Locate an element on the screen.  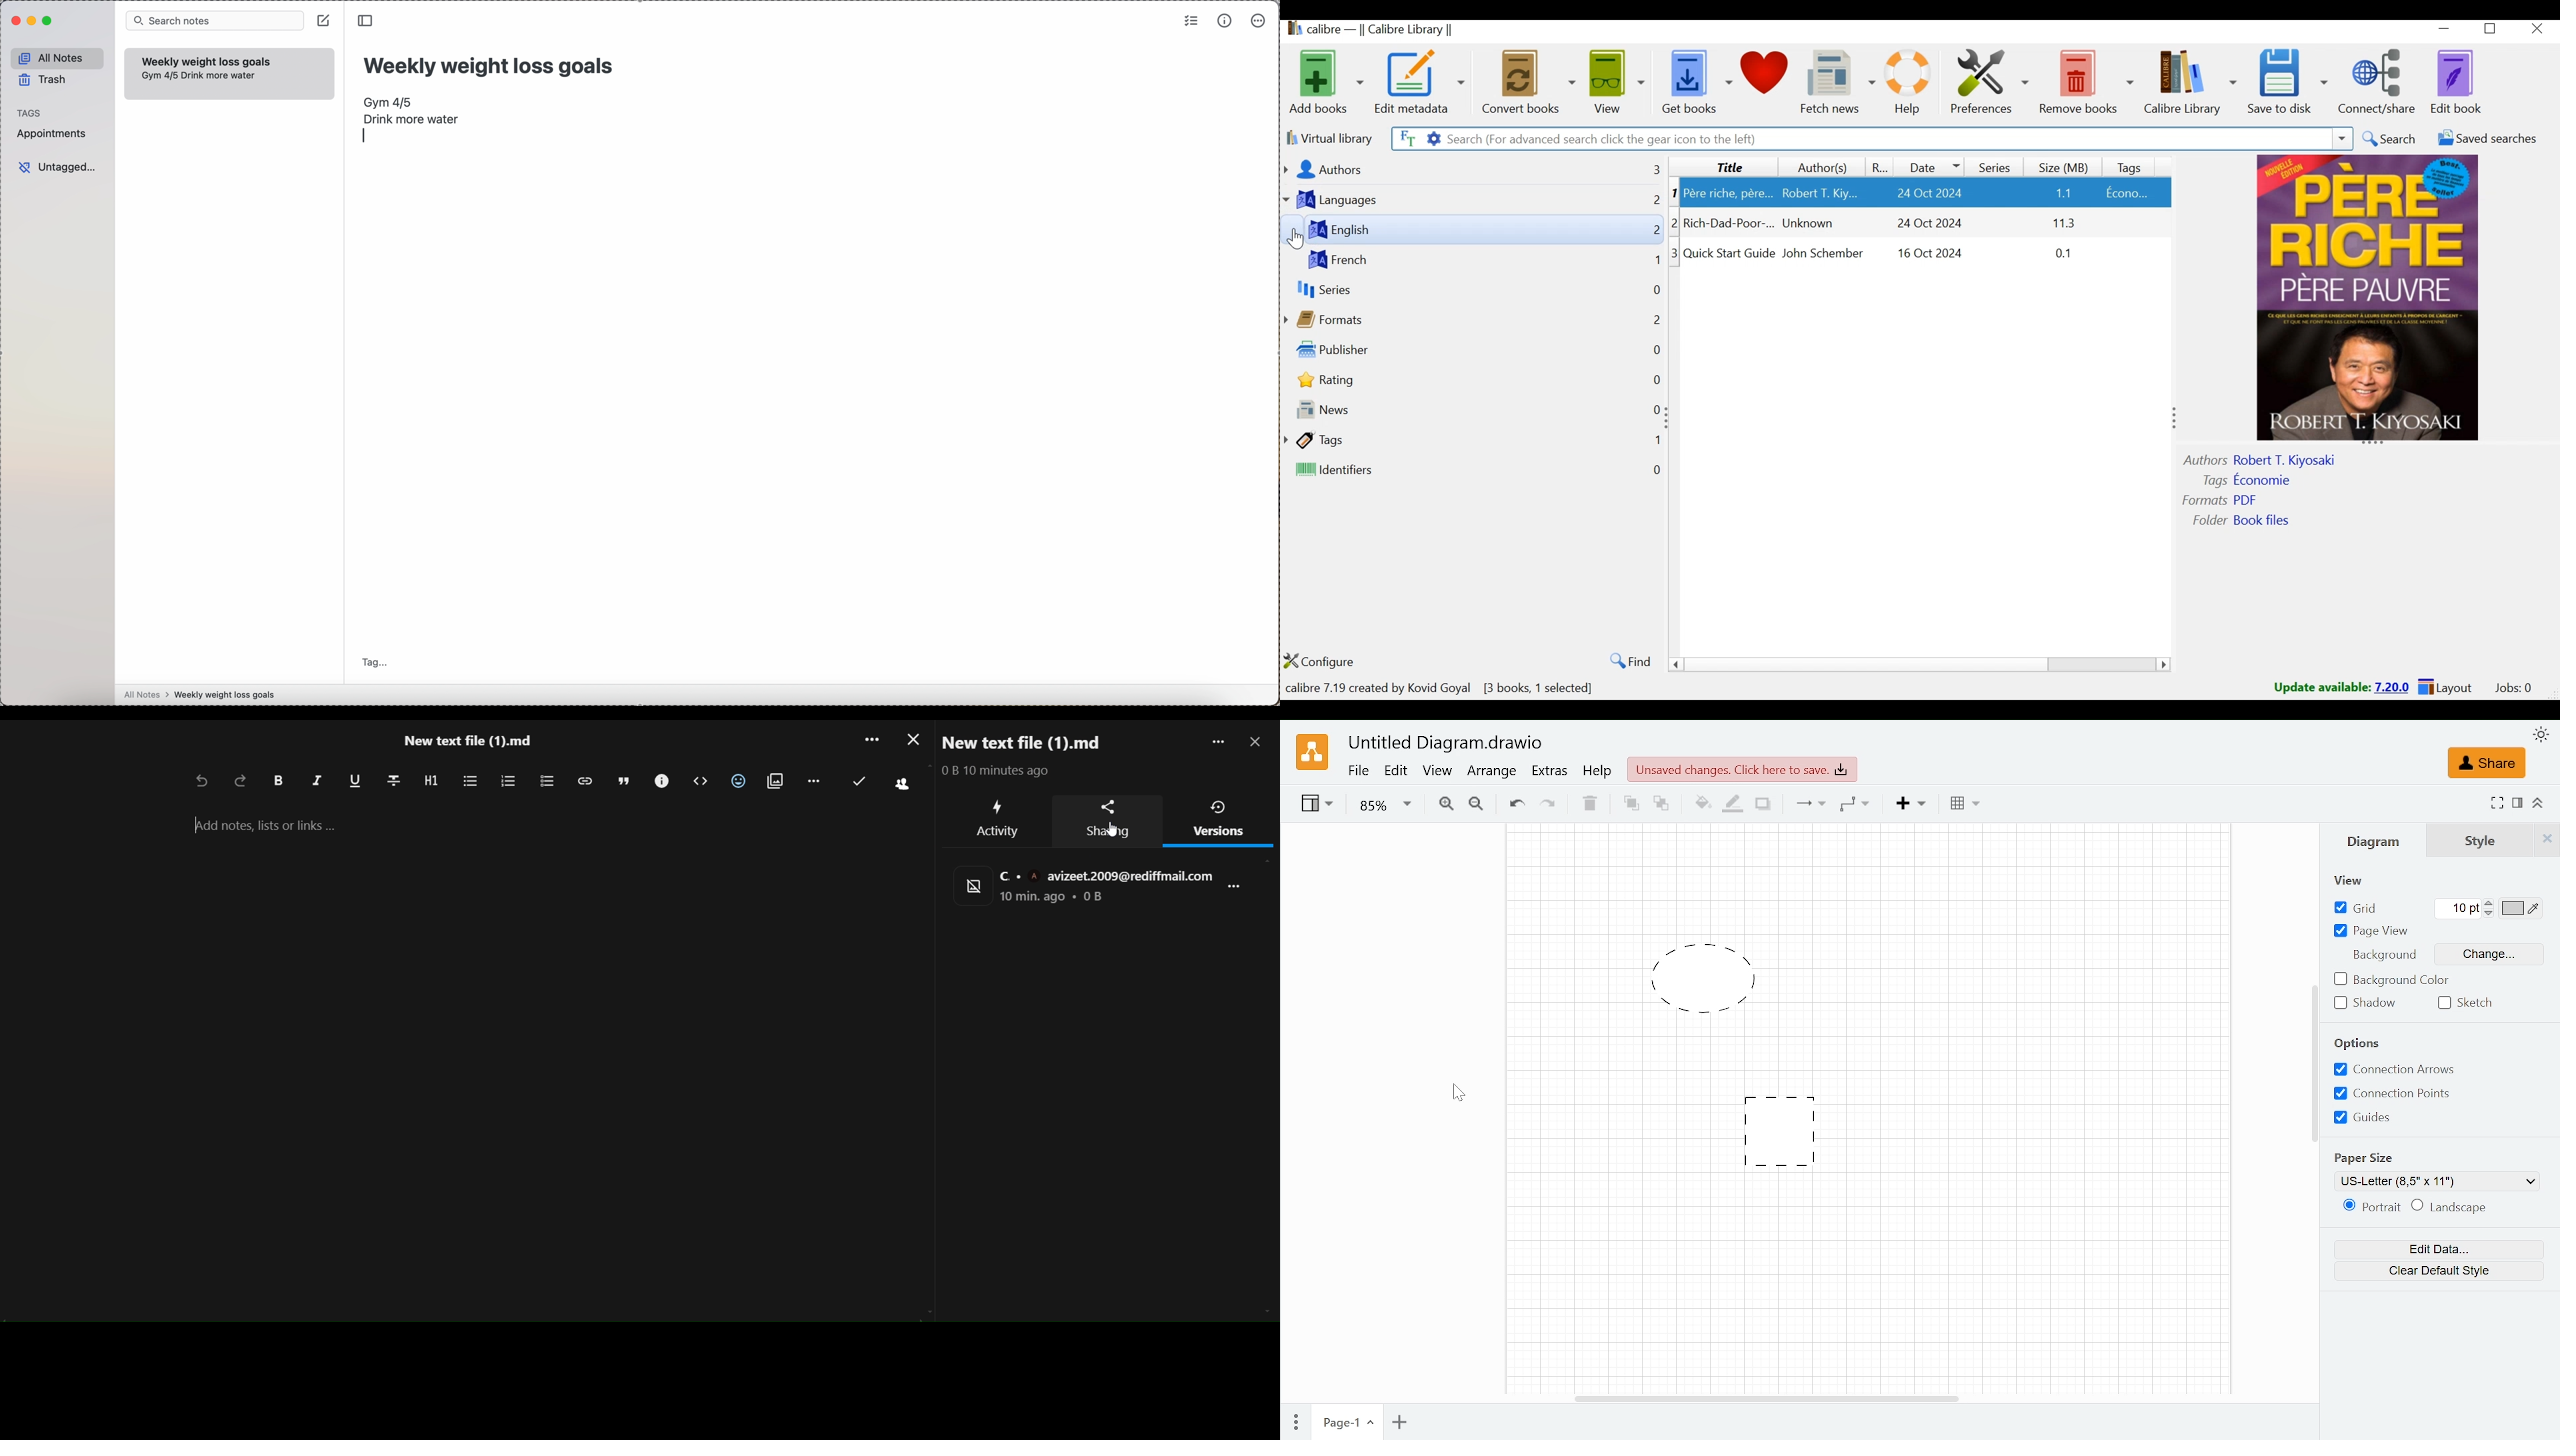
untagged is located at coordinates (59, 166).